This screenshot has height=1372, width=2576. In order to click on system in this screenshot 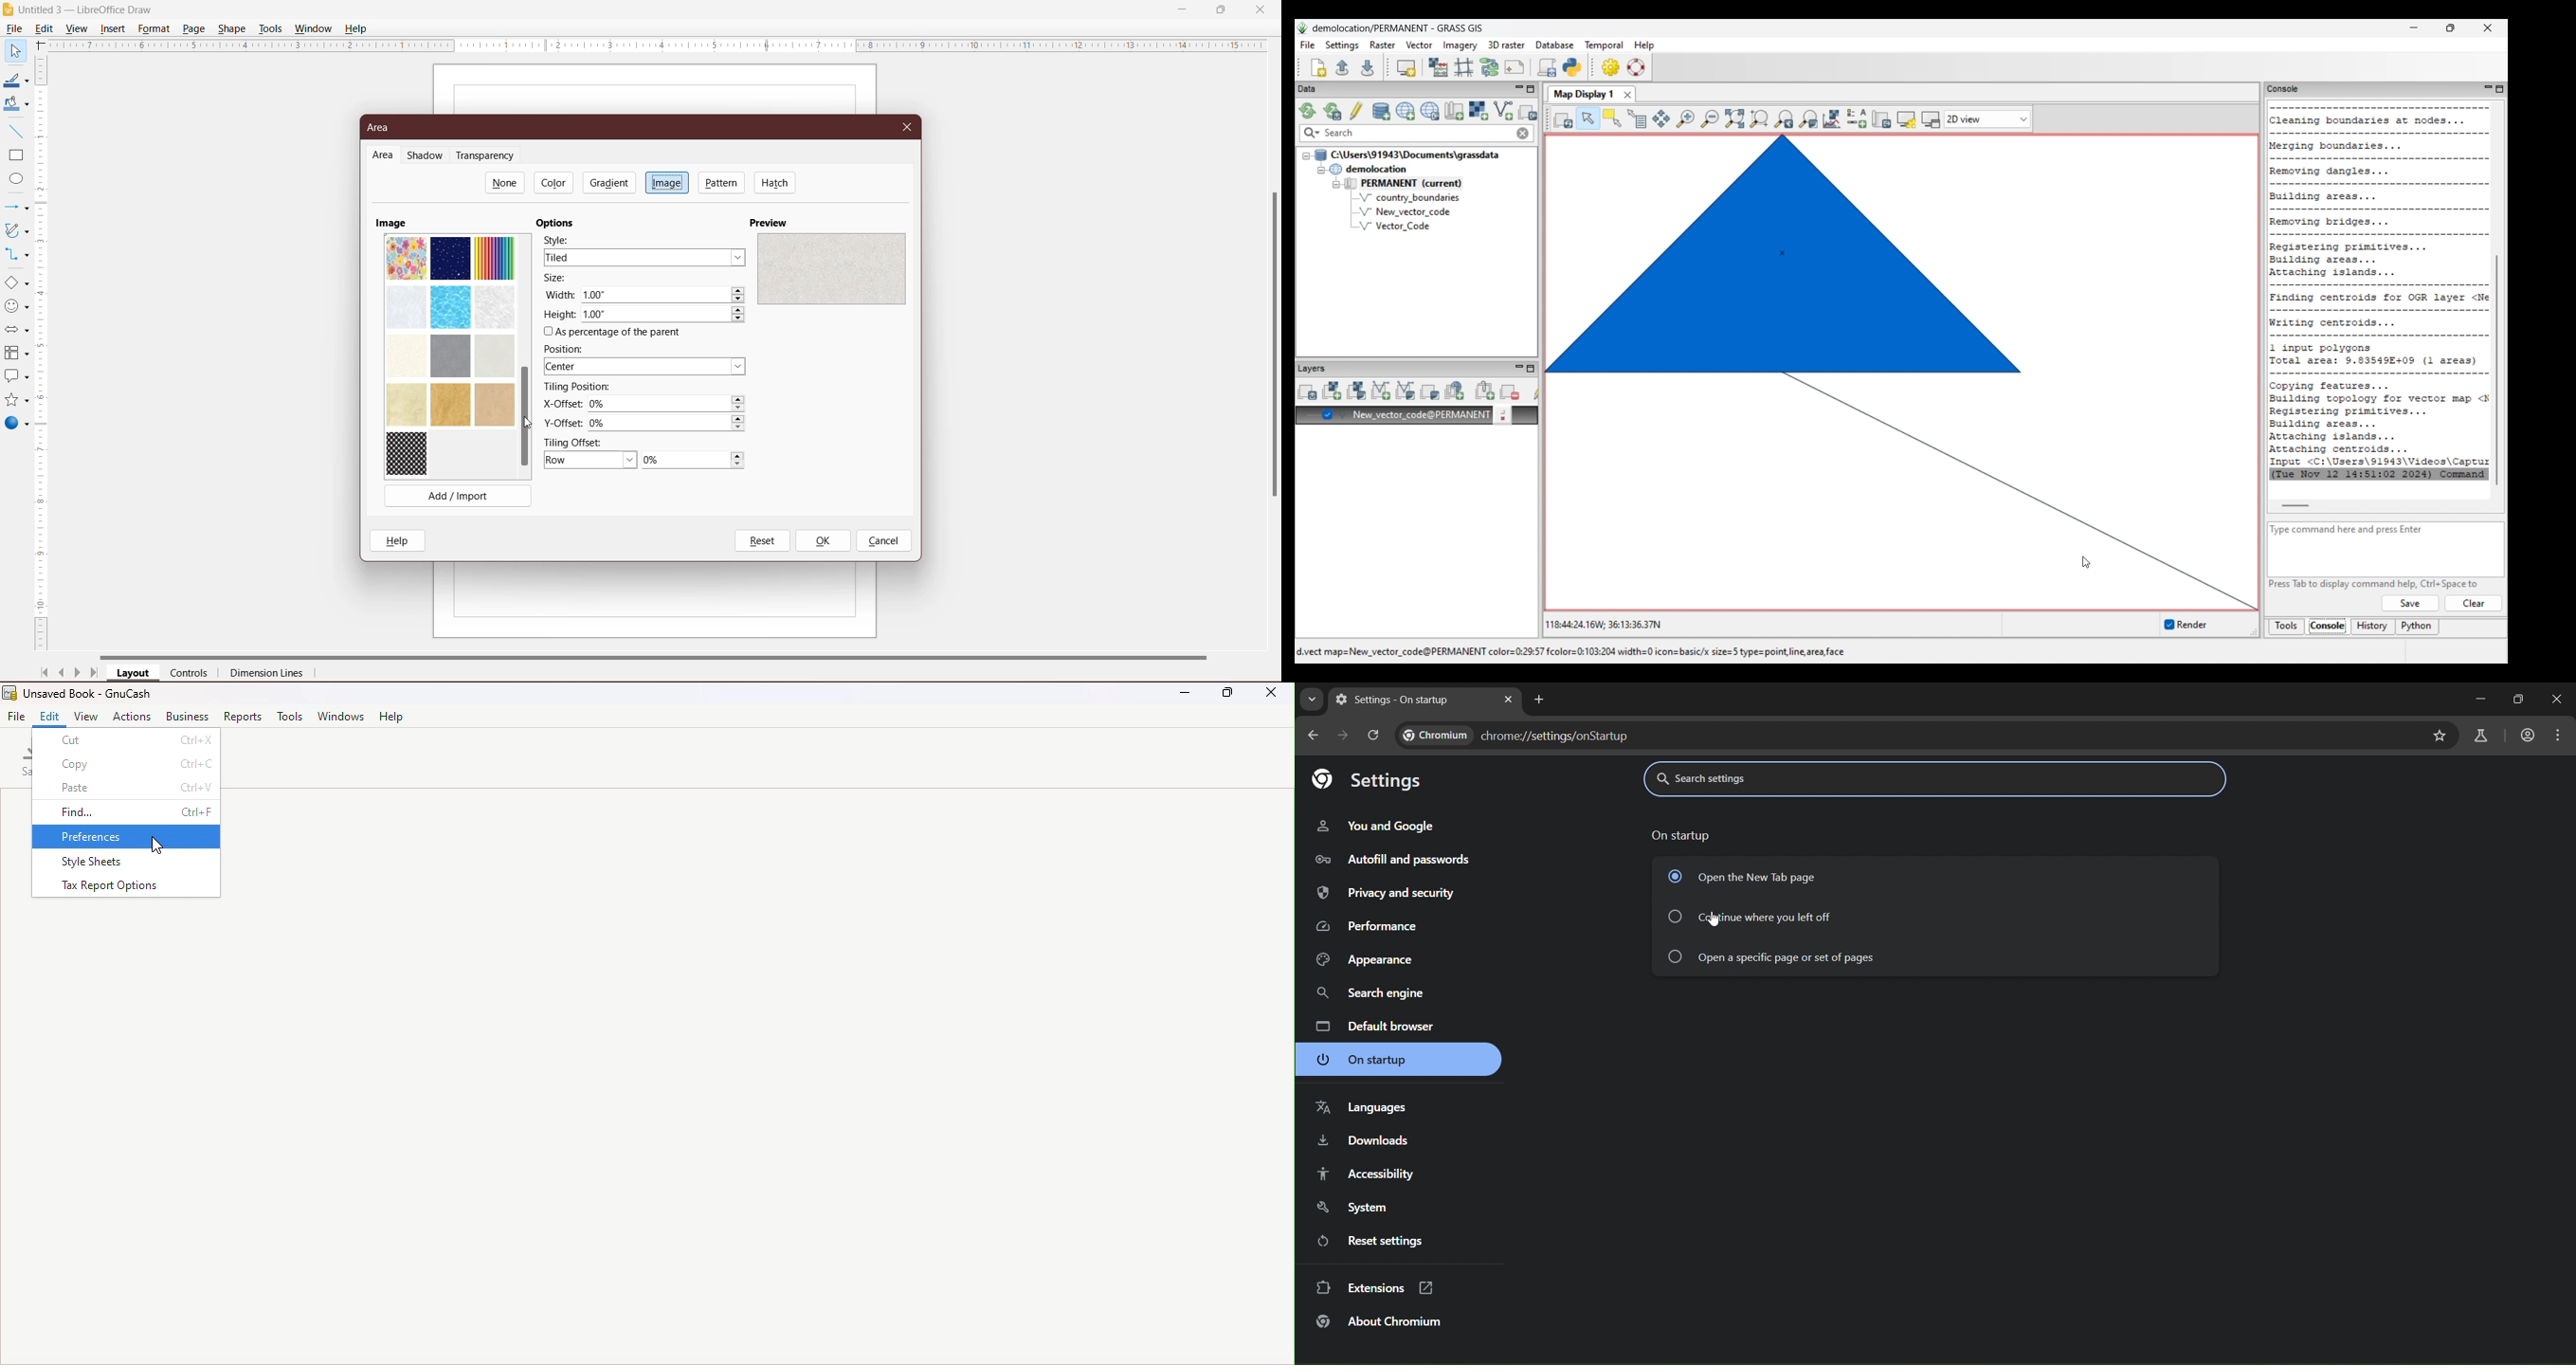, I will do `click(1355, 1208)`.